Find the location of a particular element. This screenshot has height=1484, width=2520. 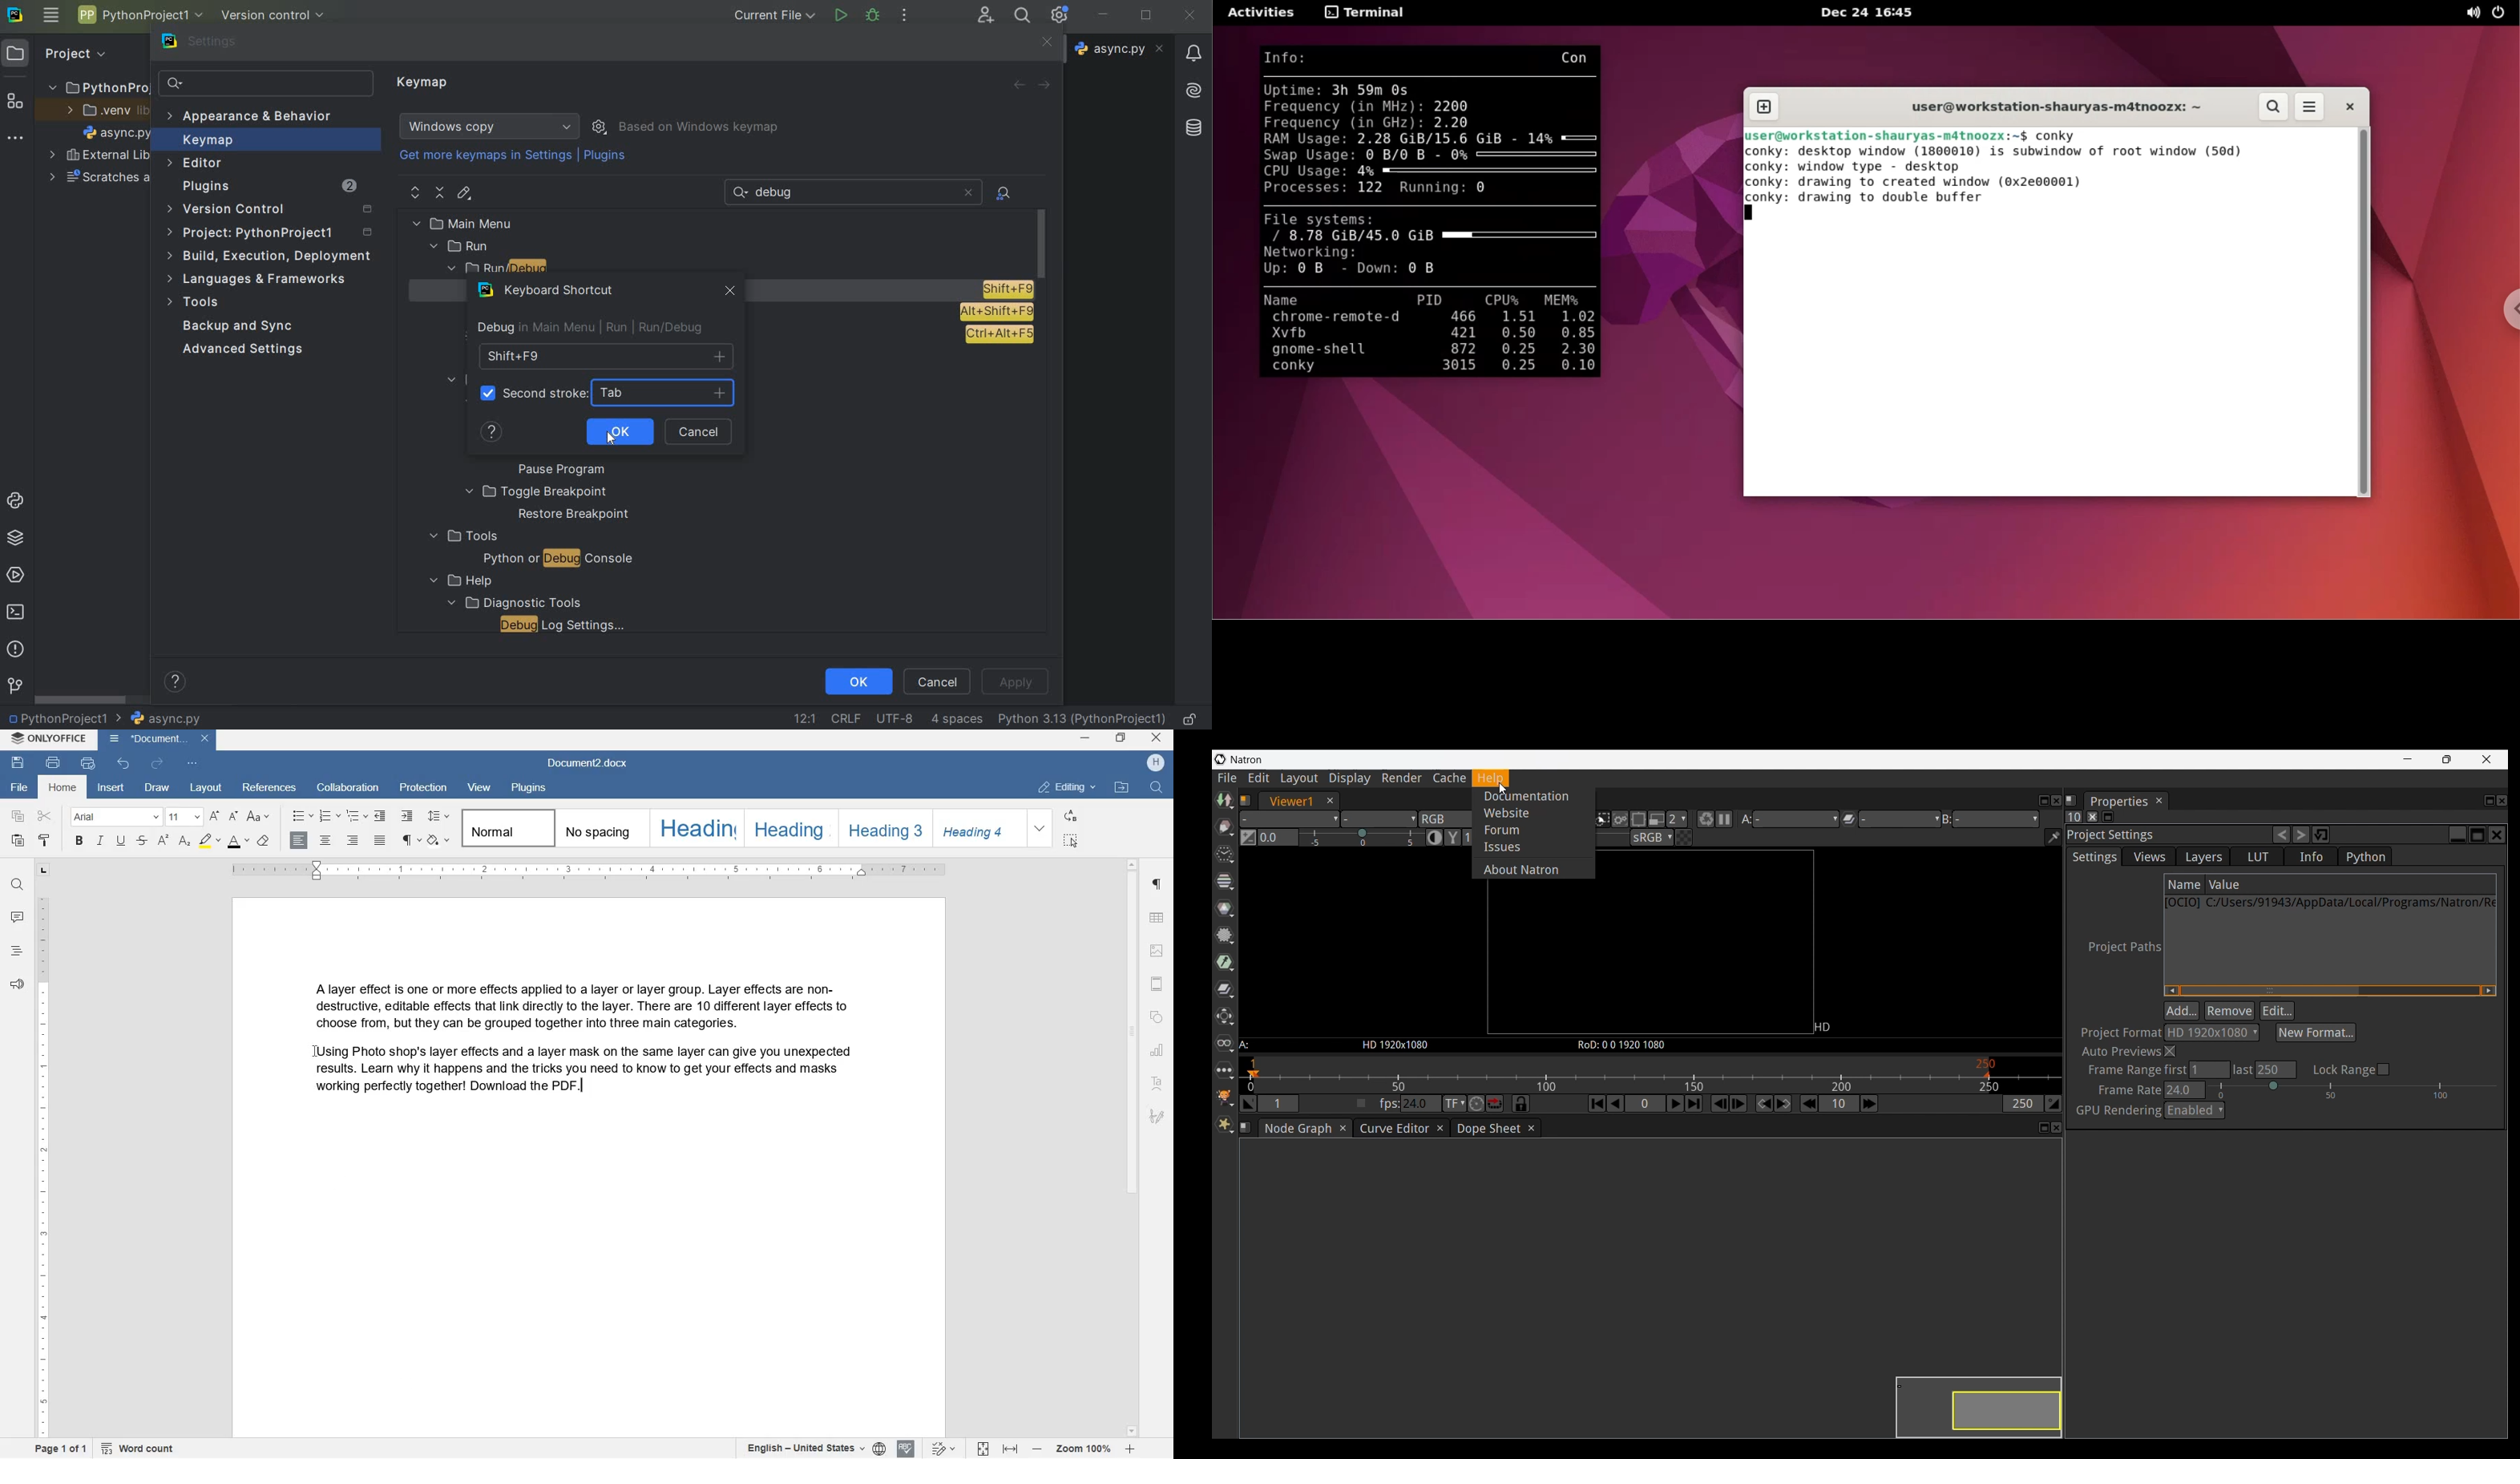

file name is located at coordinates (1122, 48).